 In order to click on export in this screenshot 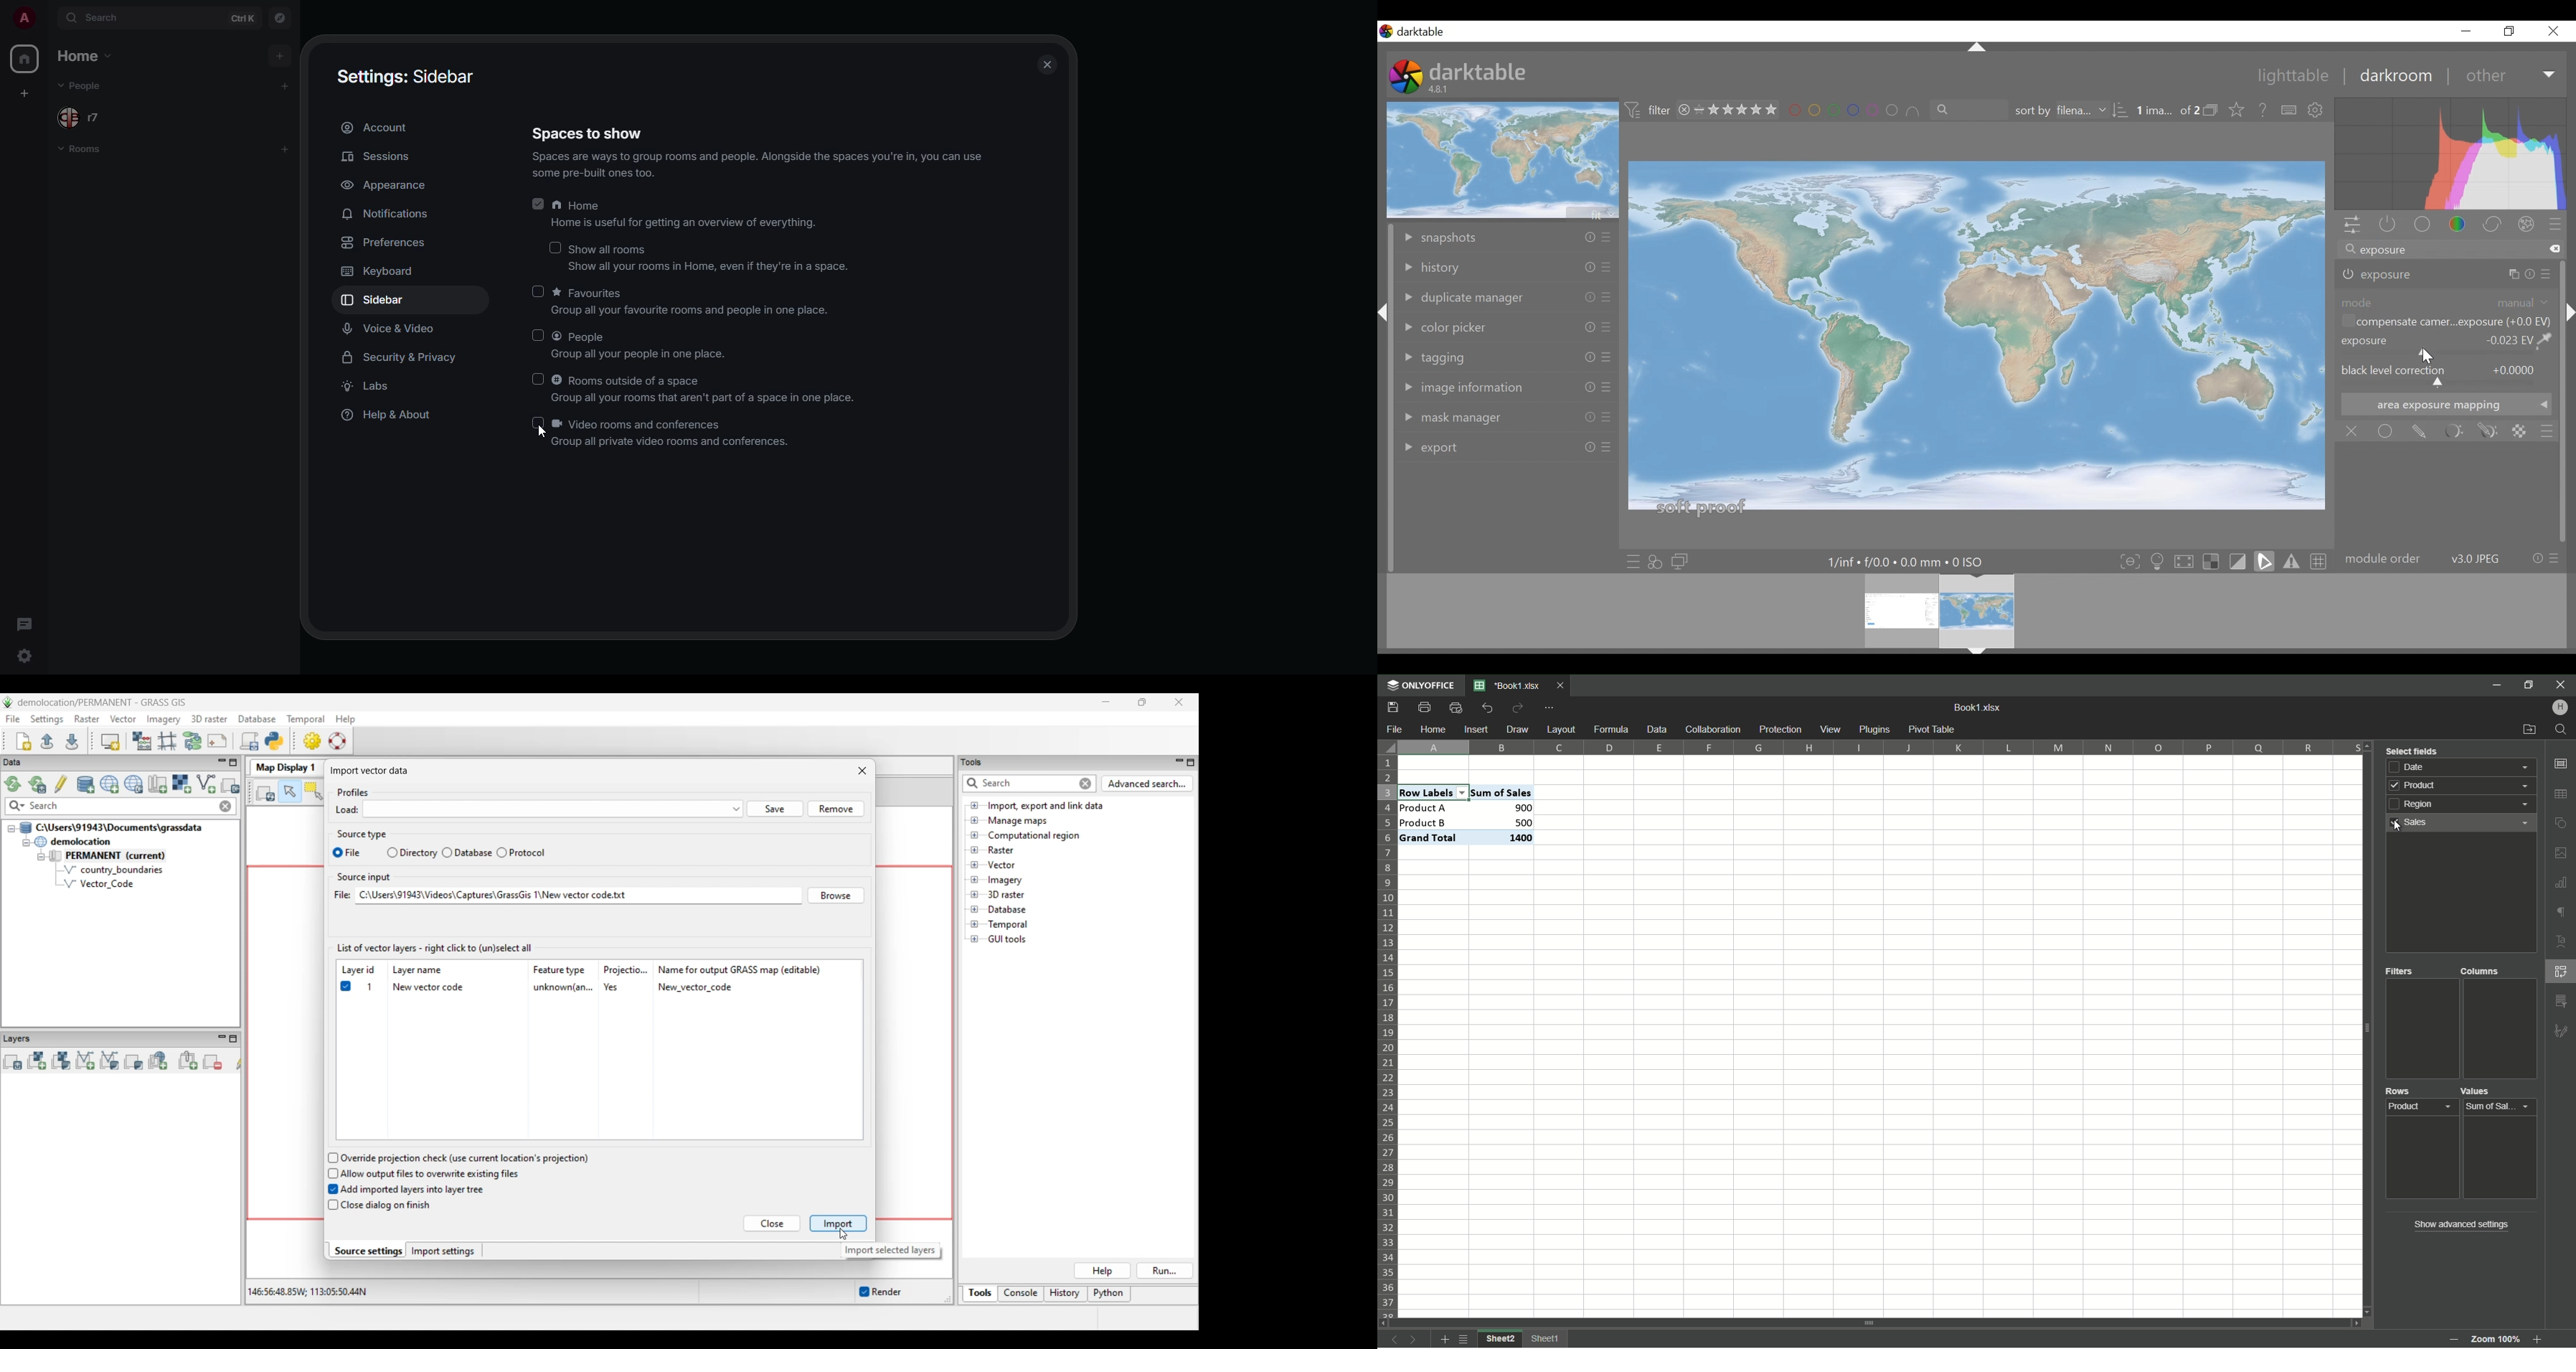, I will do `click(1443, 445)`.